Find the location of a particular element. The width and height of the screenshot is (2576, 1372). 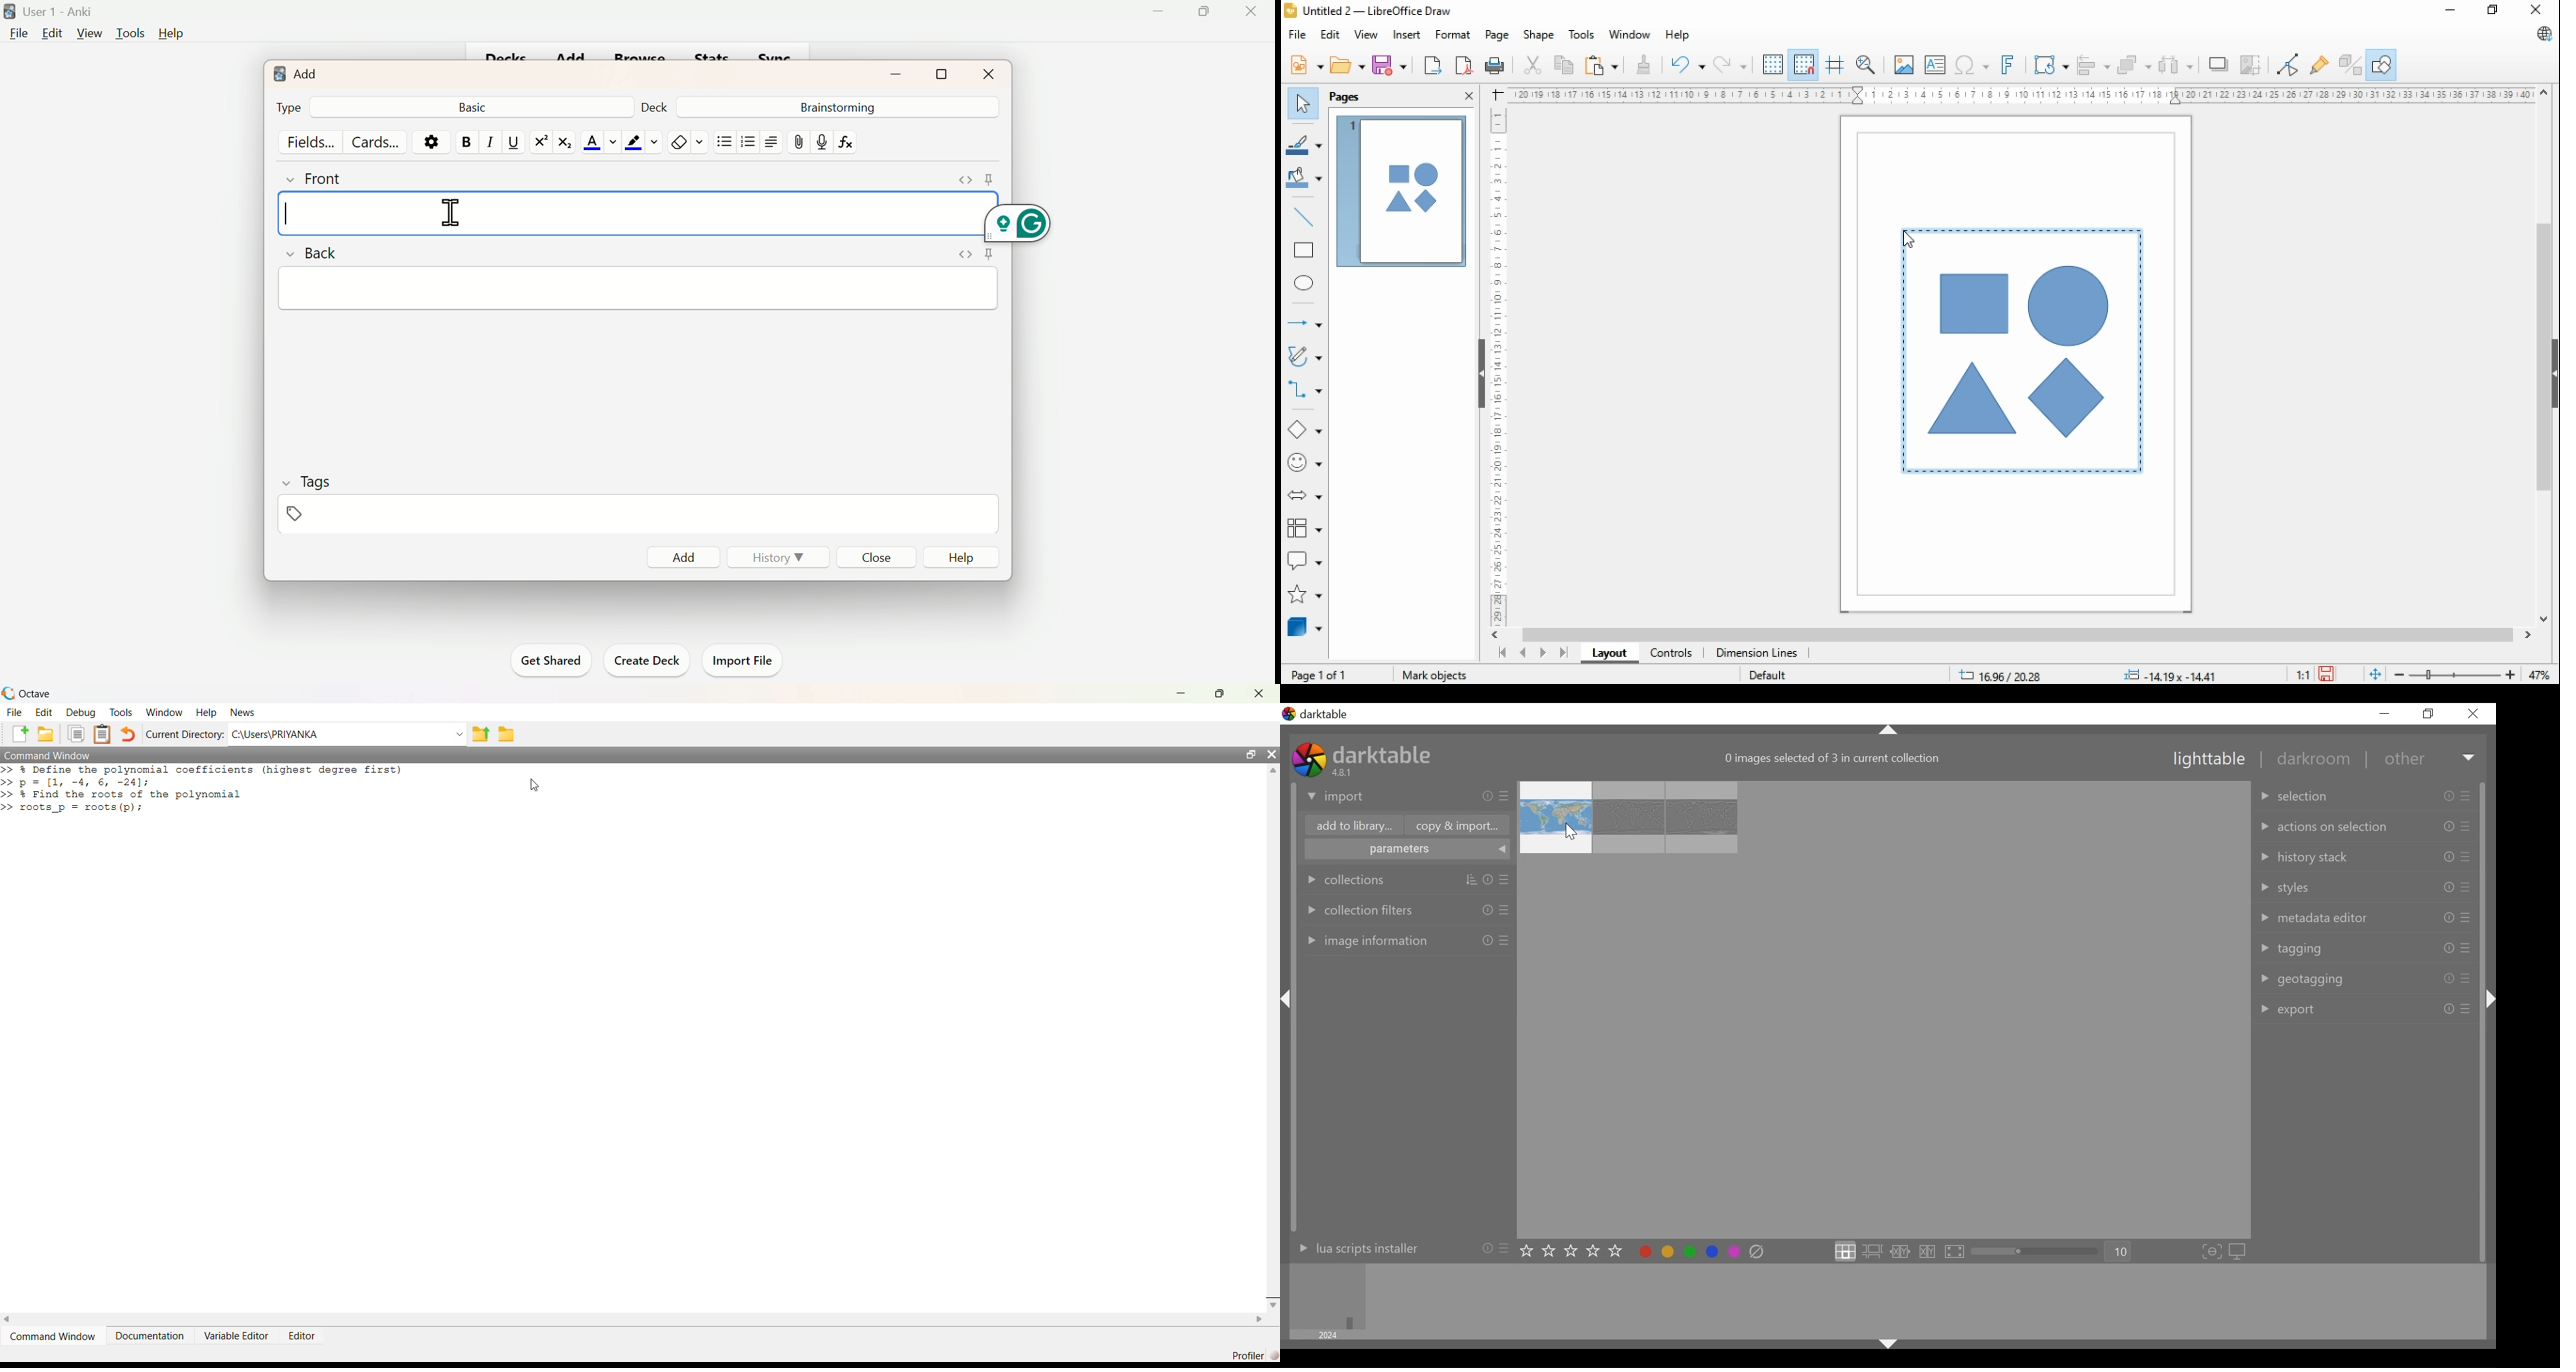

revert is located at coordinates (128, 736).